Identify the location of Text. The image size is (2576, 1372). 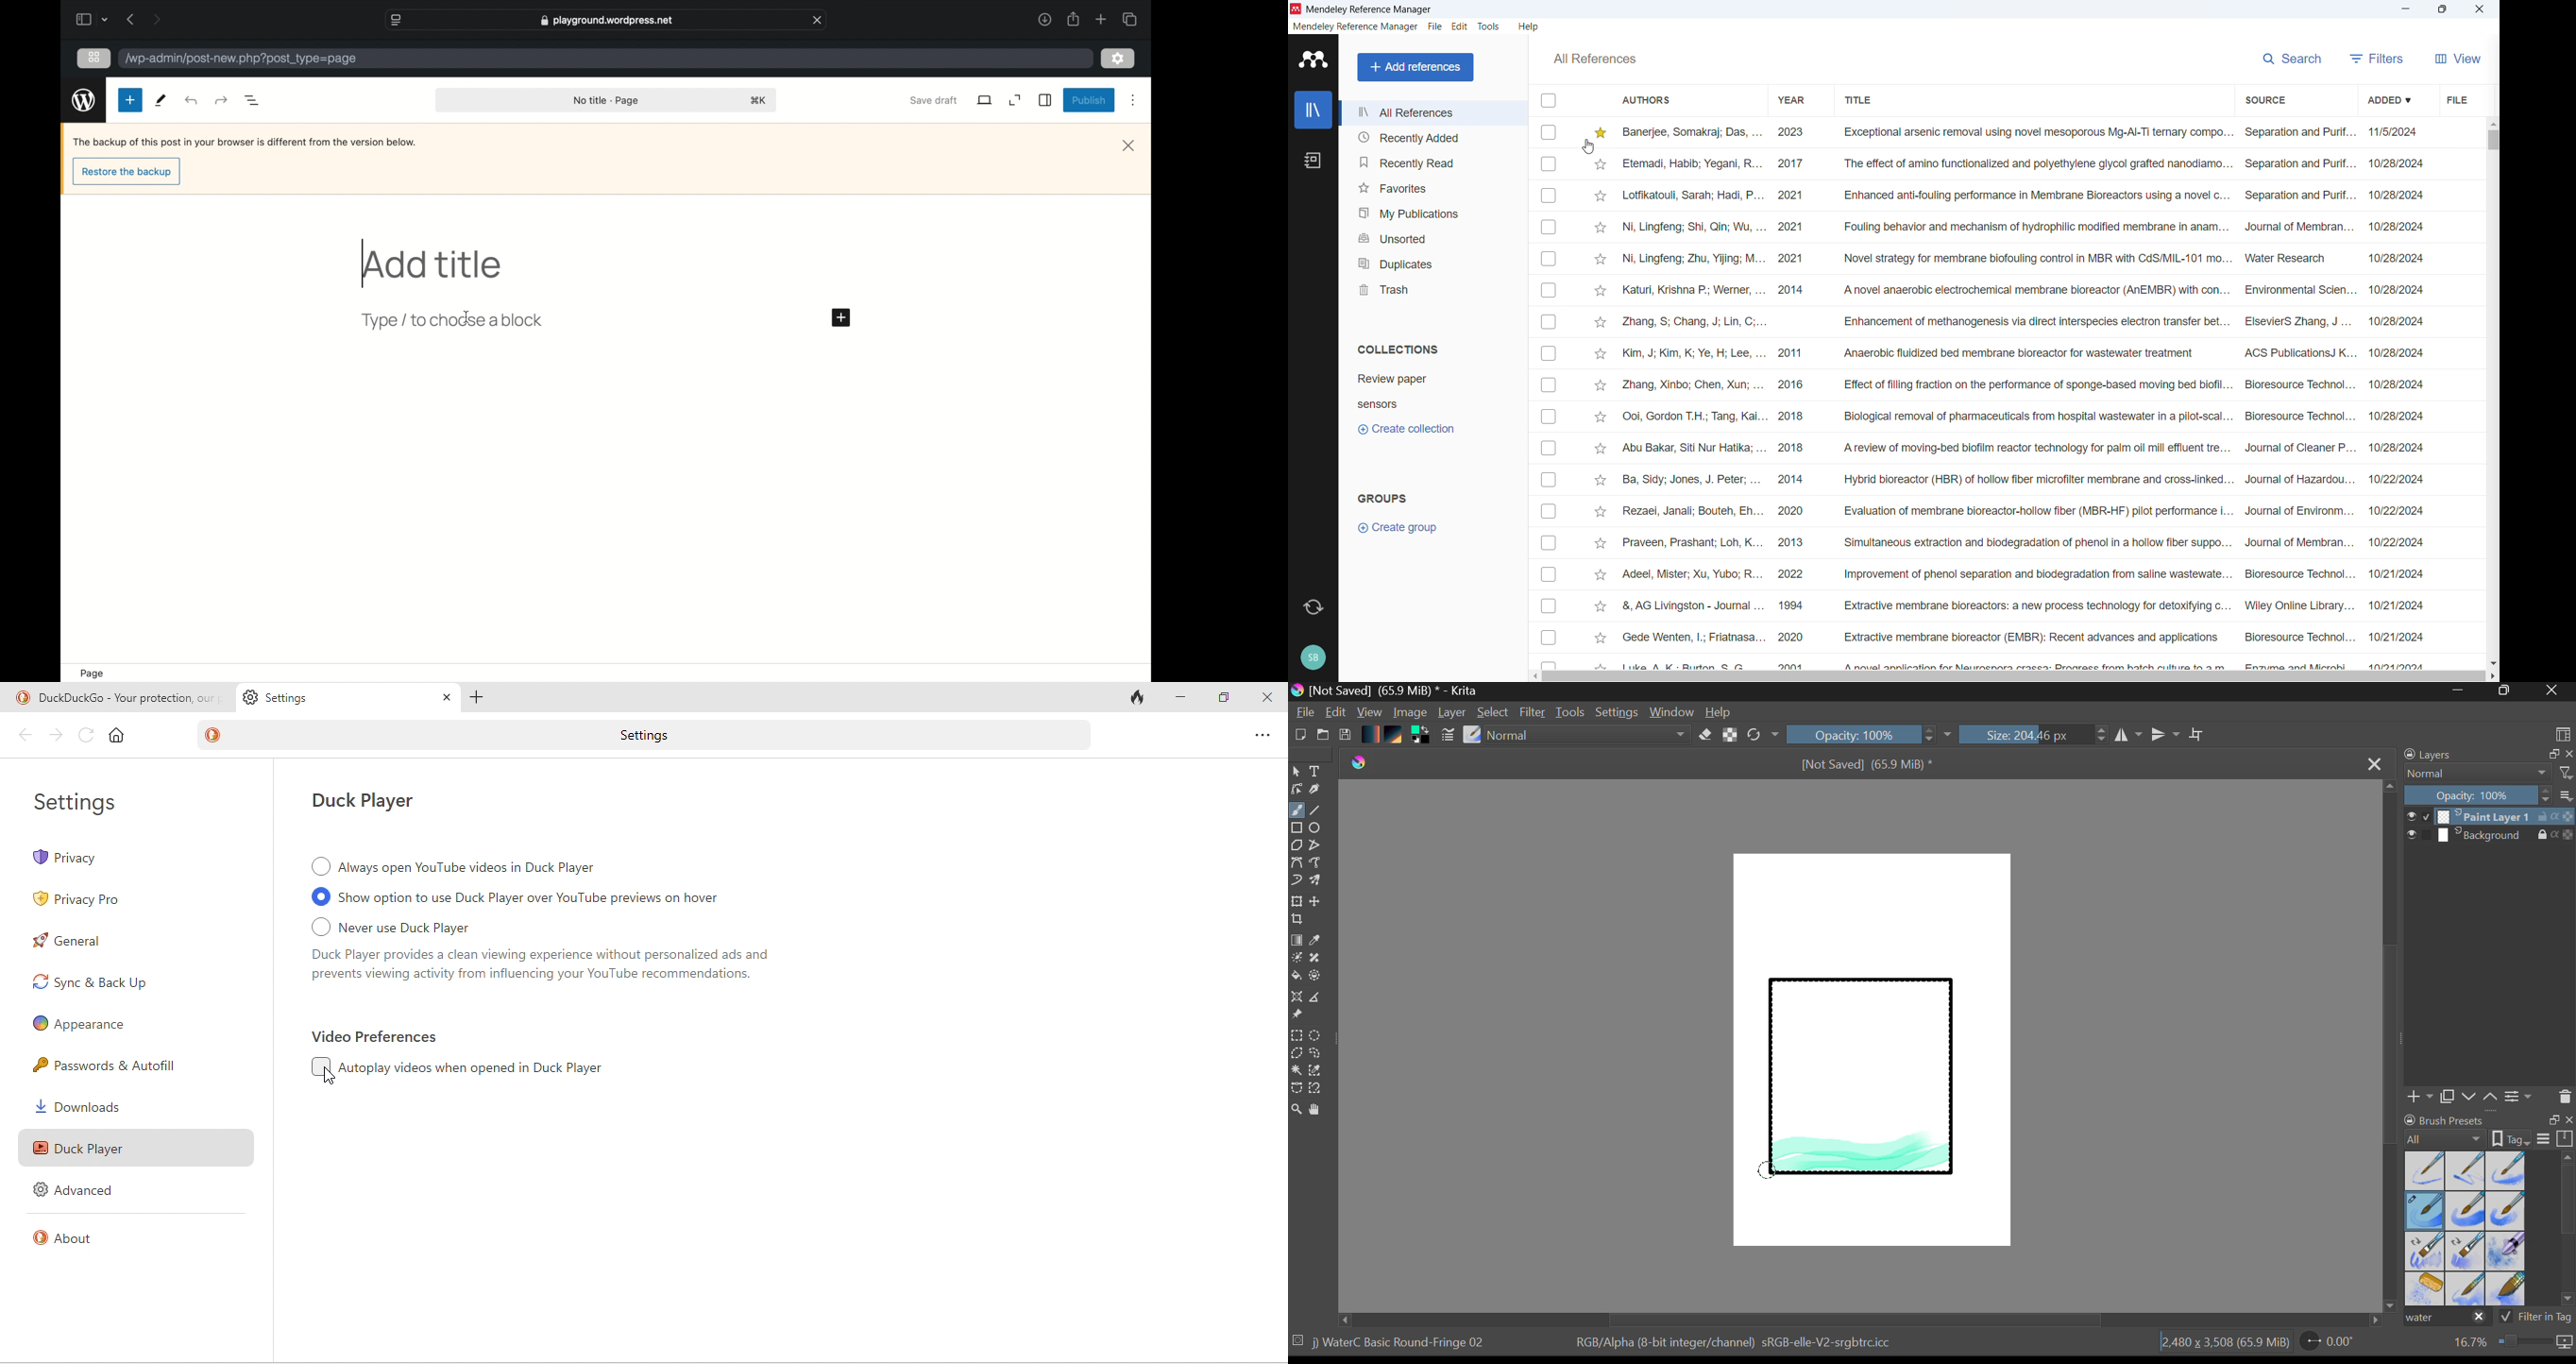
(1316, 770).